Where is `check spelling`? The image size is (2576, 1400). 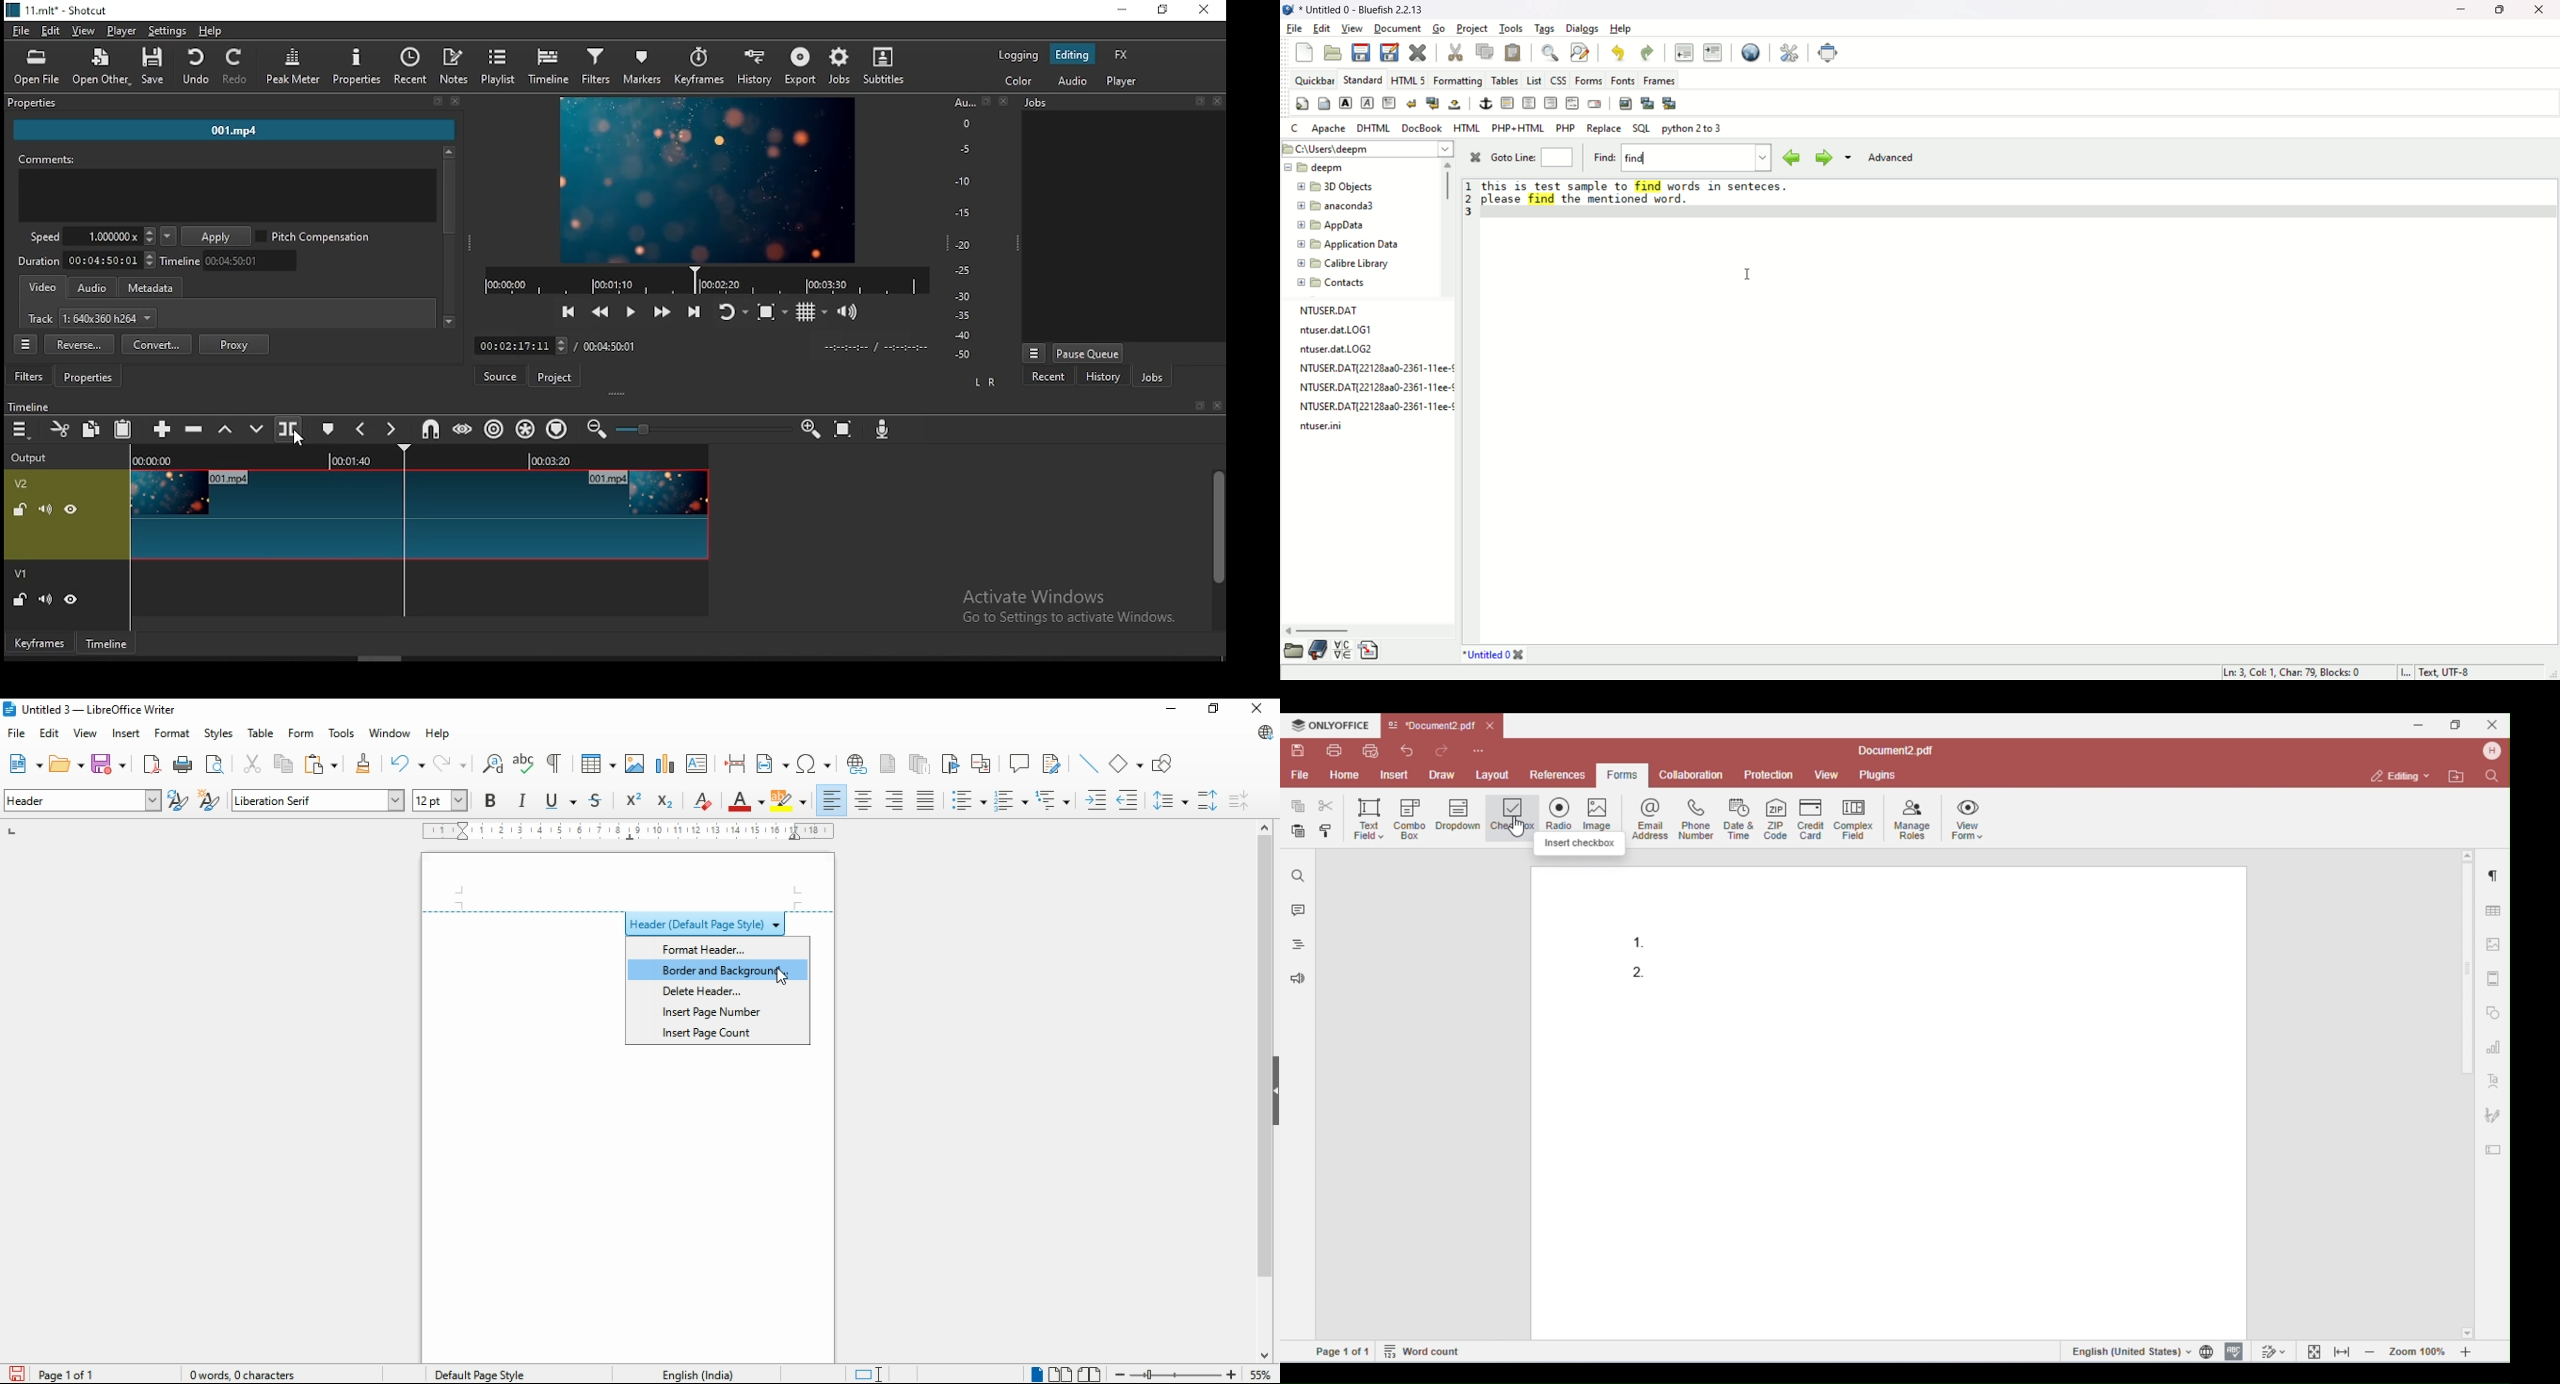 check spelling is located at coordinates (524, 764).